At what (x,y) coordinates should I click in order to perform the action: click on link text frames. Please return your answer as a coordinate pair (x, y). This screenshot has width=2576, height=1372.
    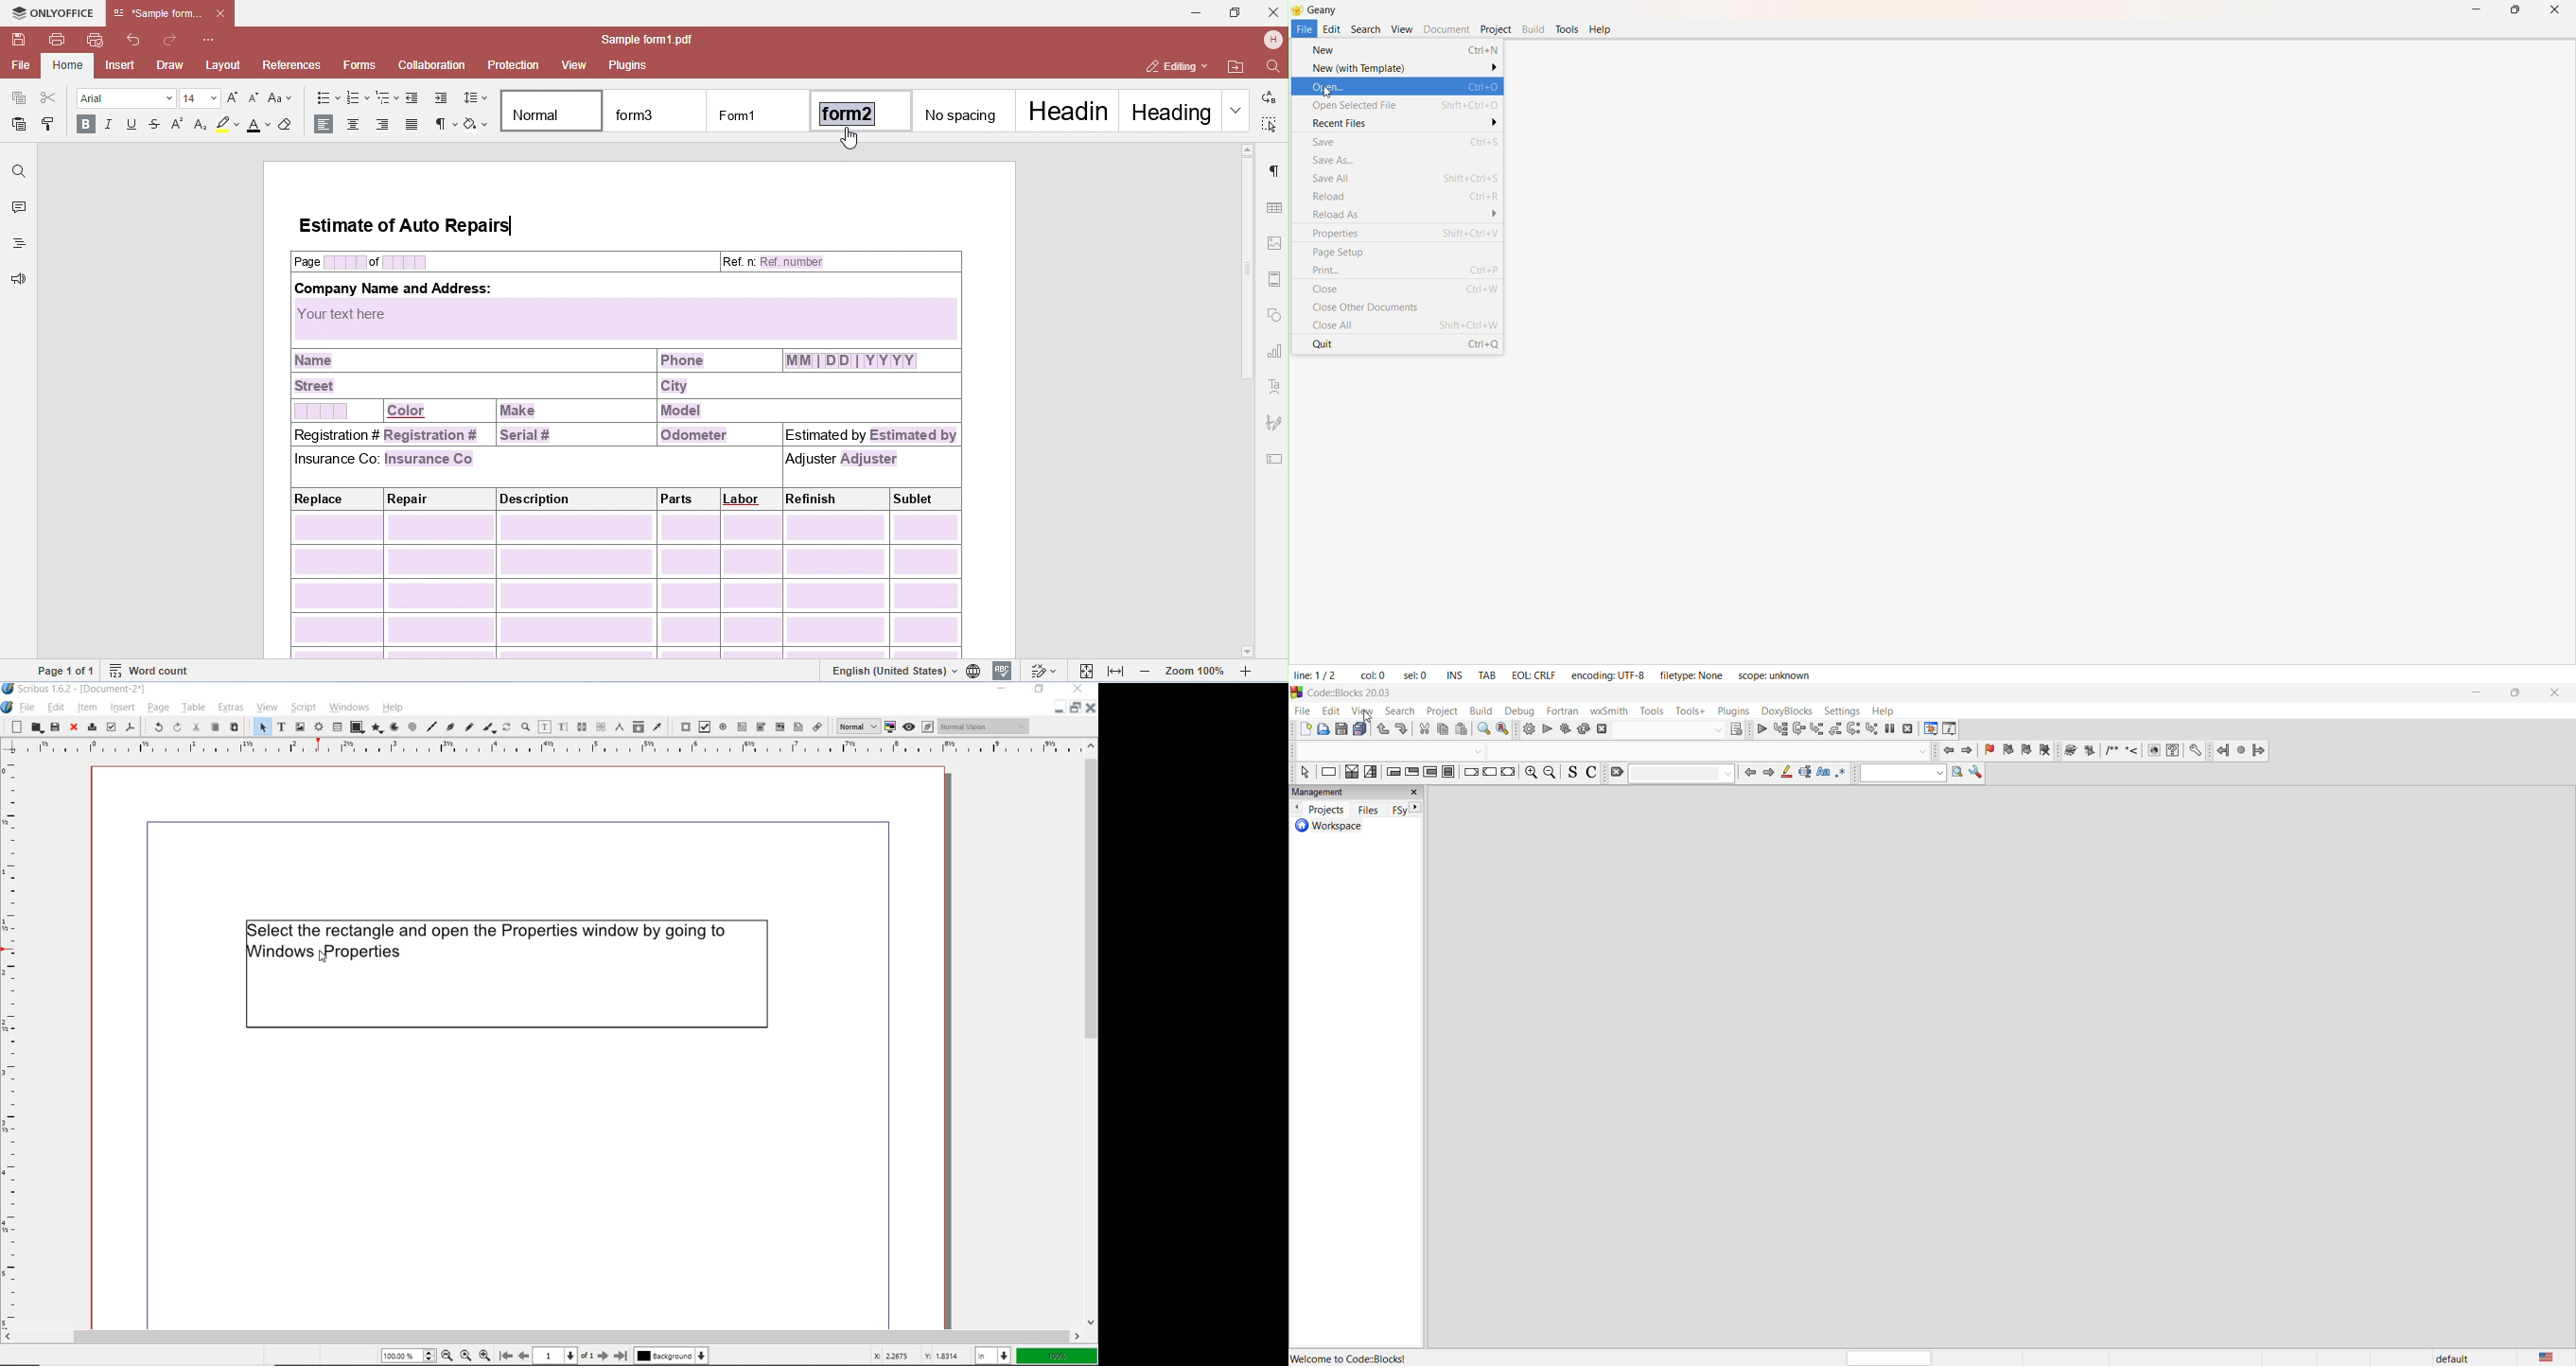
    Looking at the image, I should click on (584, 727).